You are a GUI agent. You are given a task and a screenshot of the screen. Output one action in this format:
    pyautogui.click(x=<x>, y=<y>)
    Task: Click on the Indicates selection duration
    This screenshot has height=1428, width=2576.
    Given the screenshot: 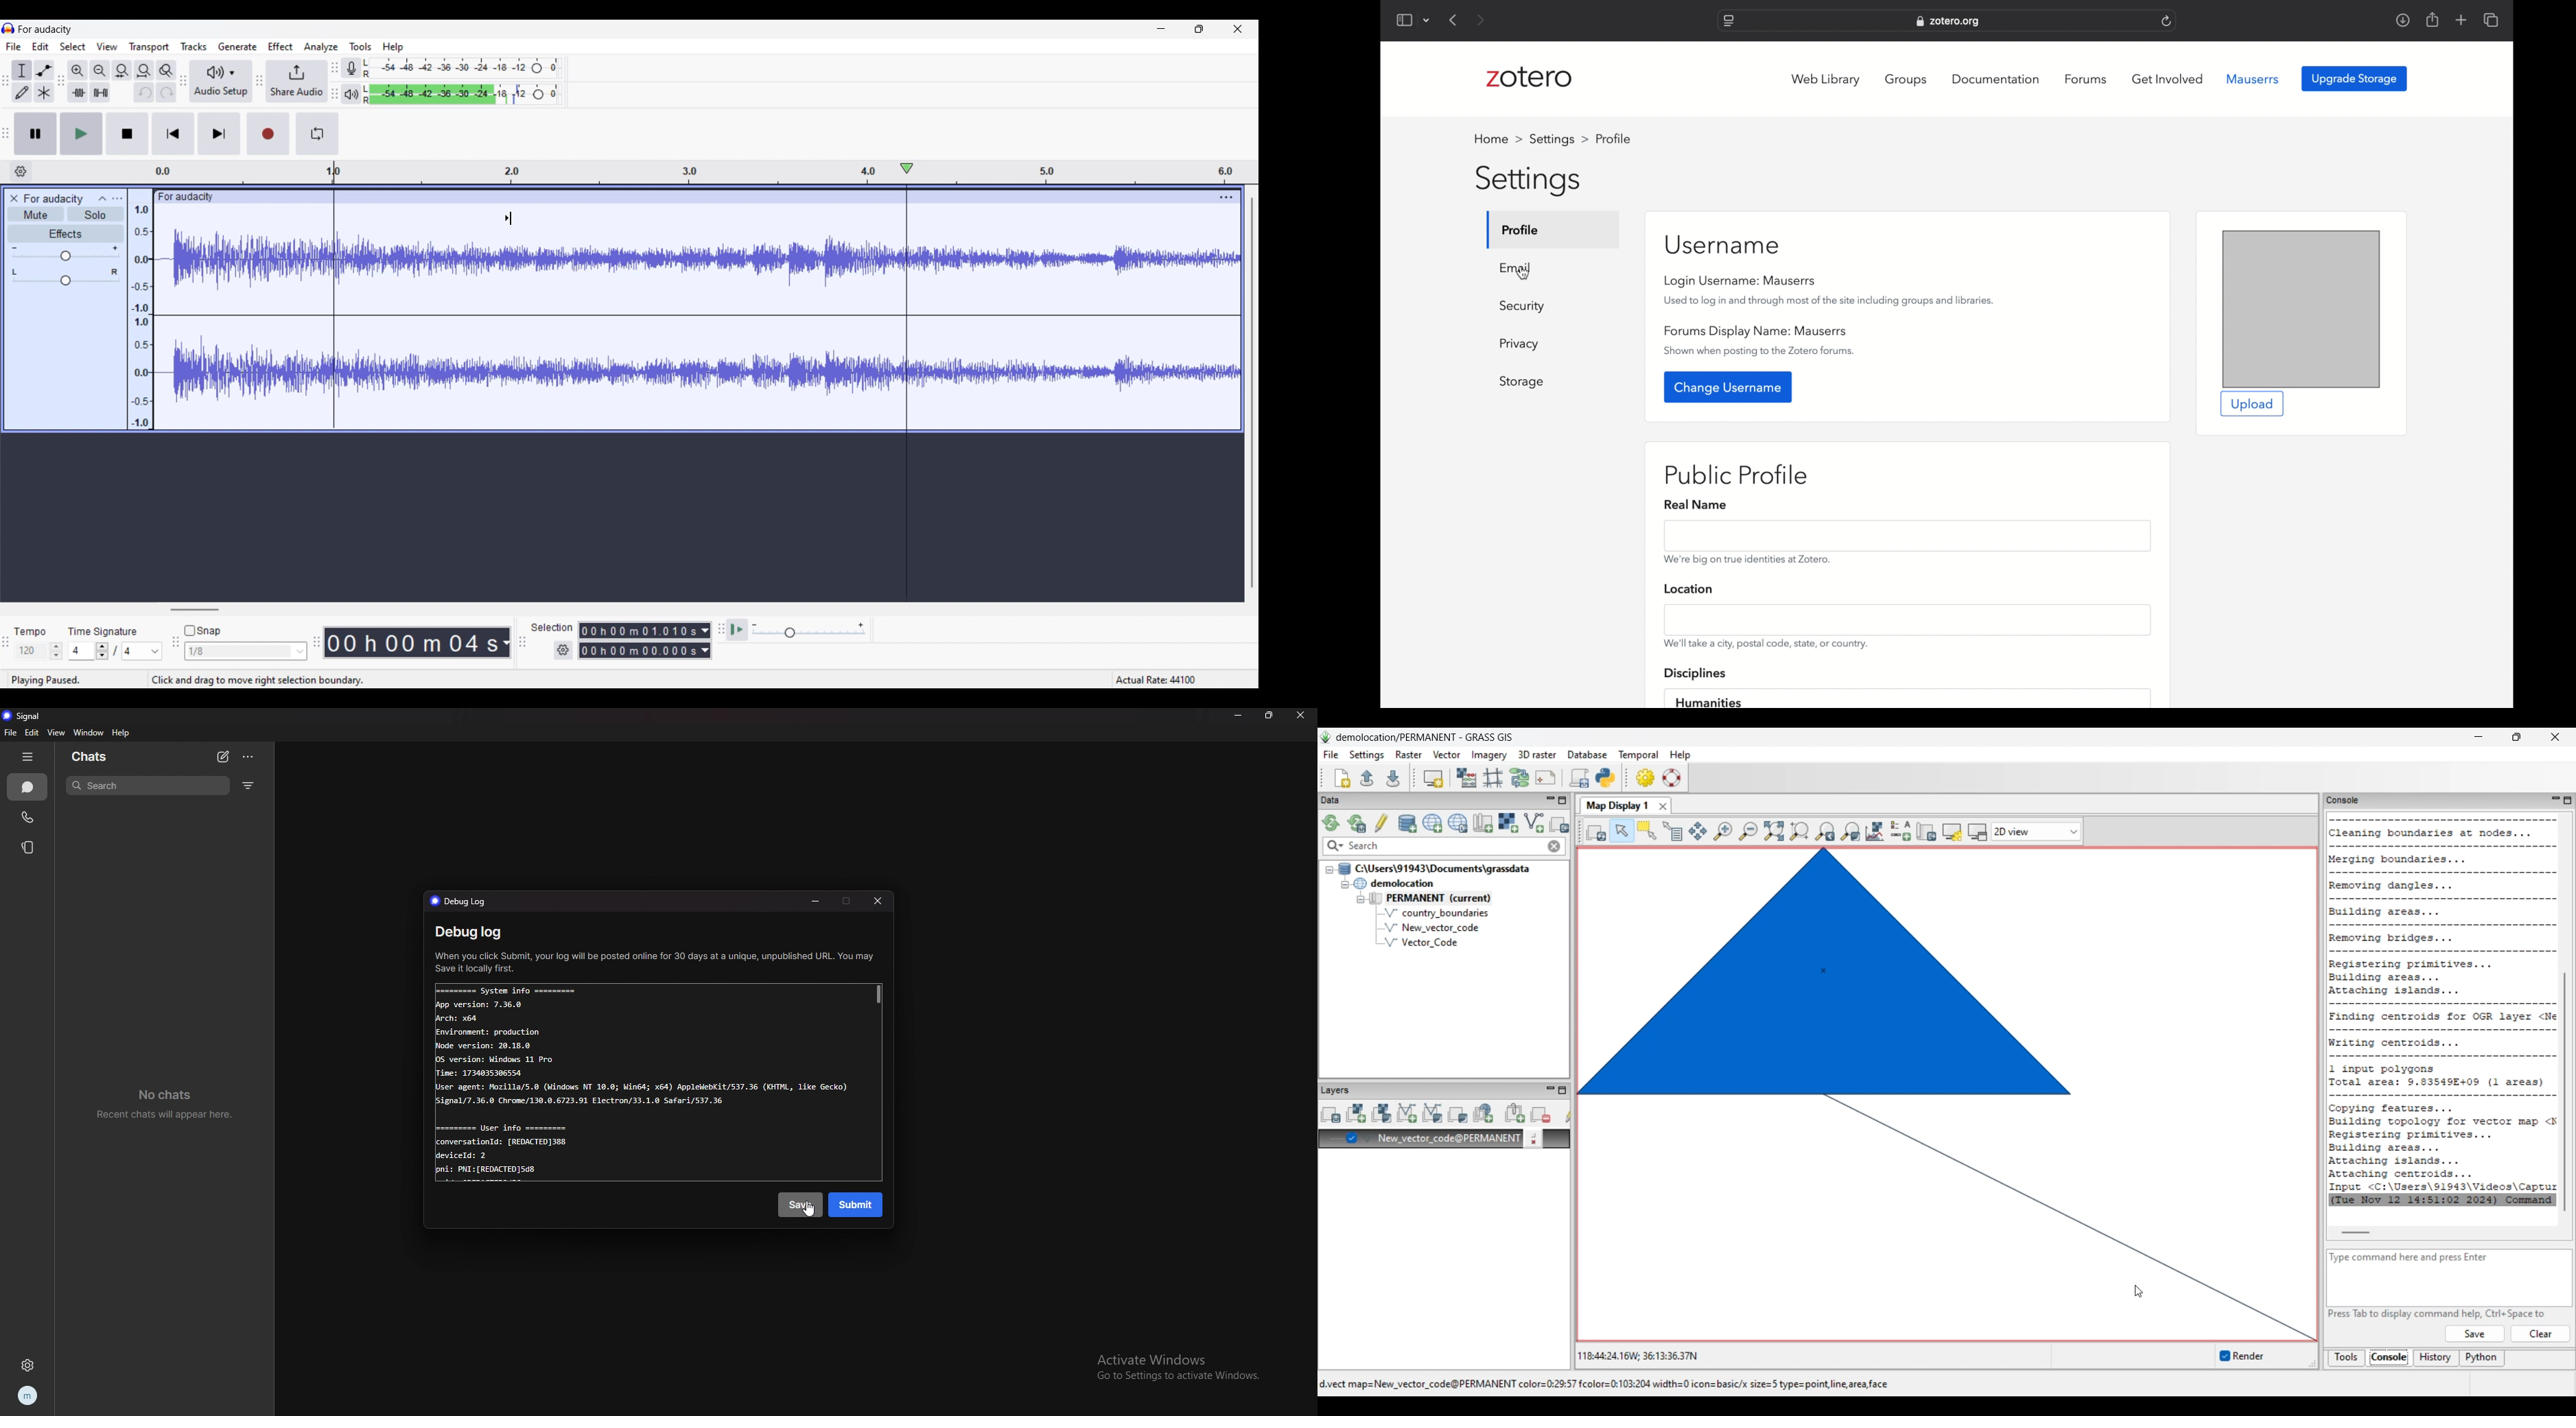 What is the action you would take?
    pyautogui.click(x=551, y=627)
    